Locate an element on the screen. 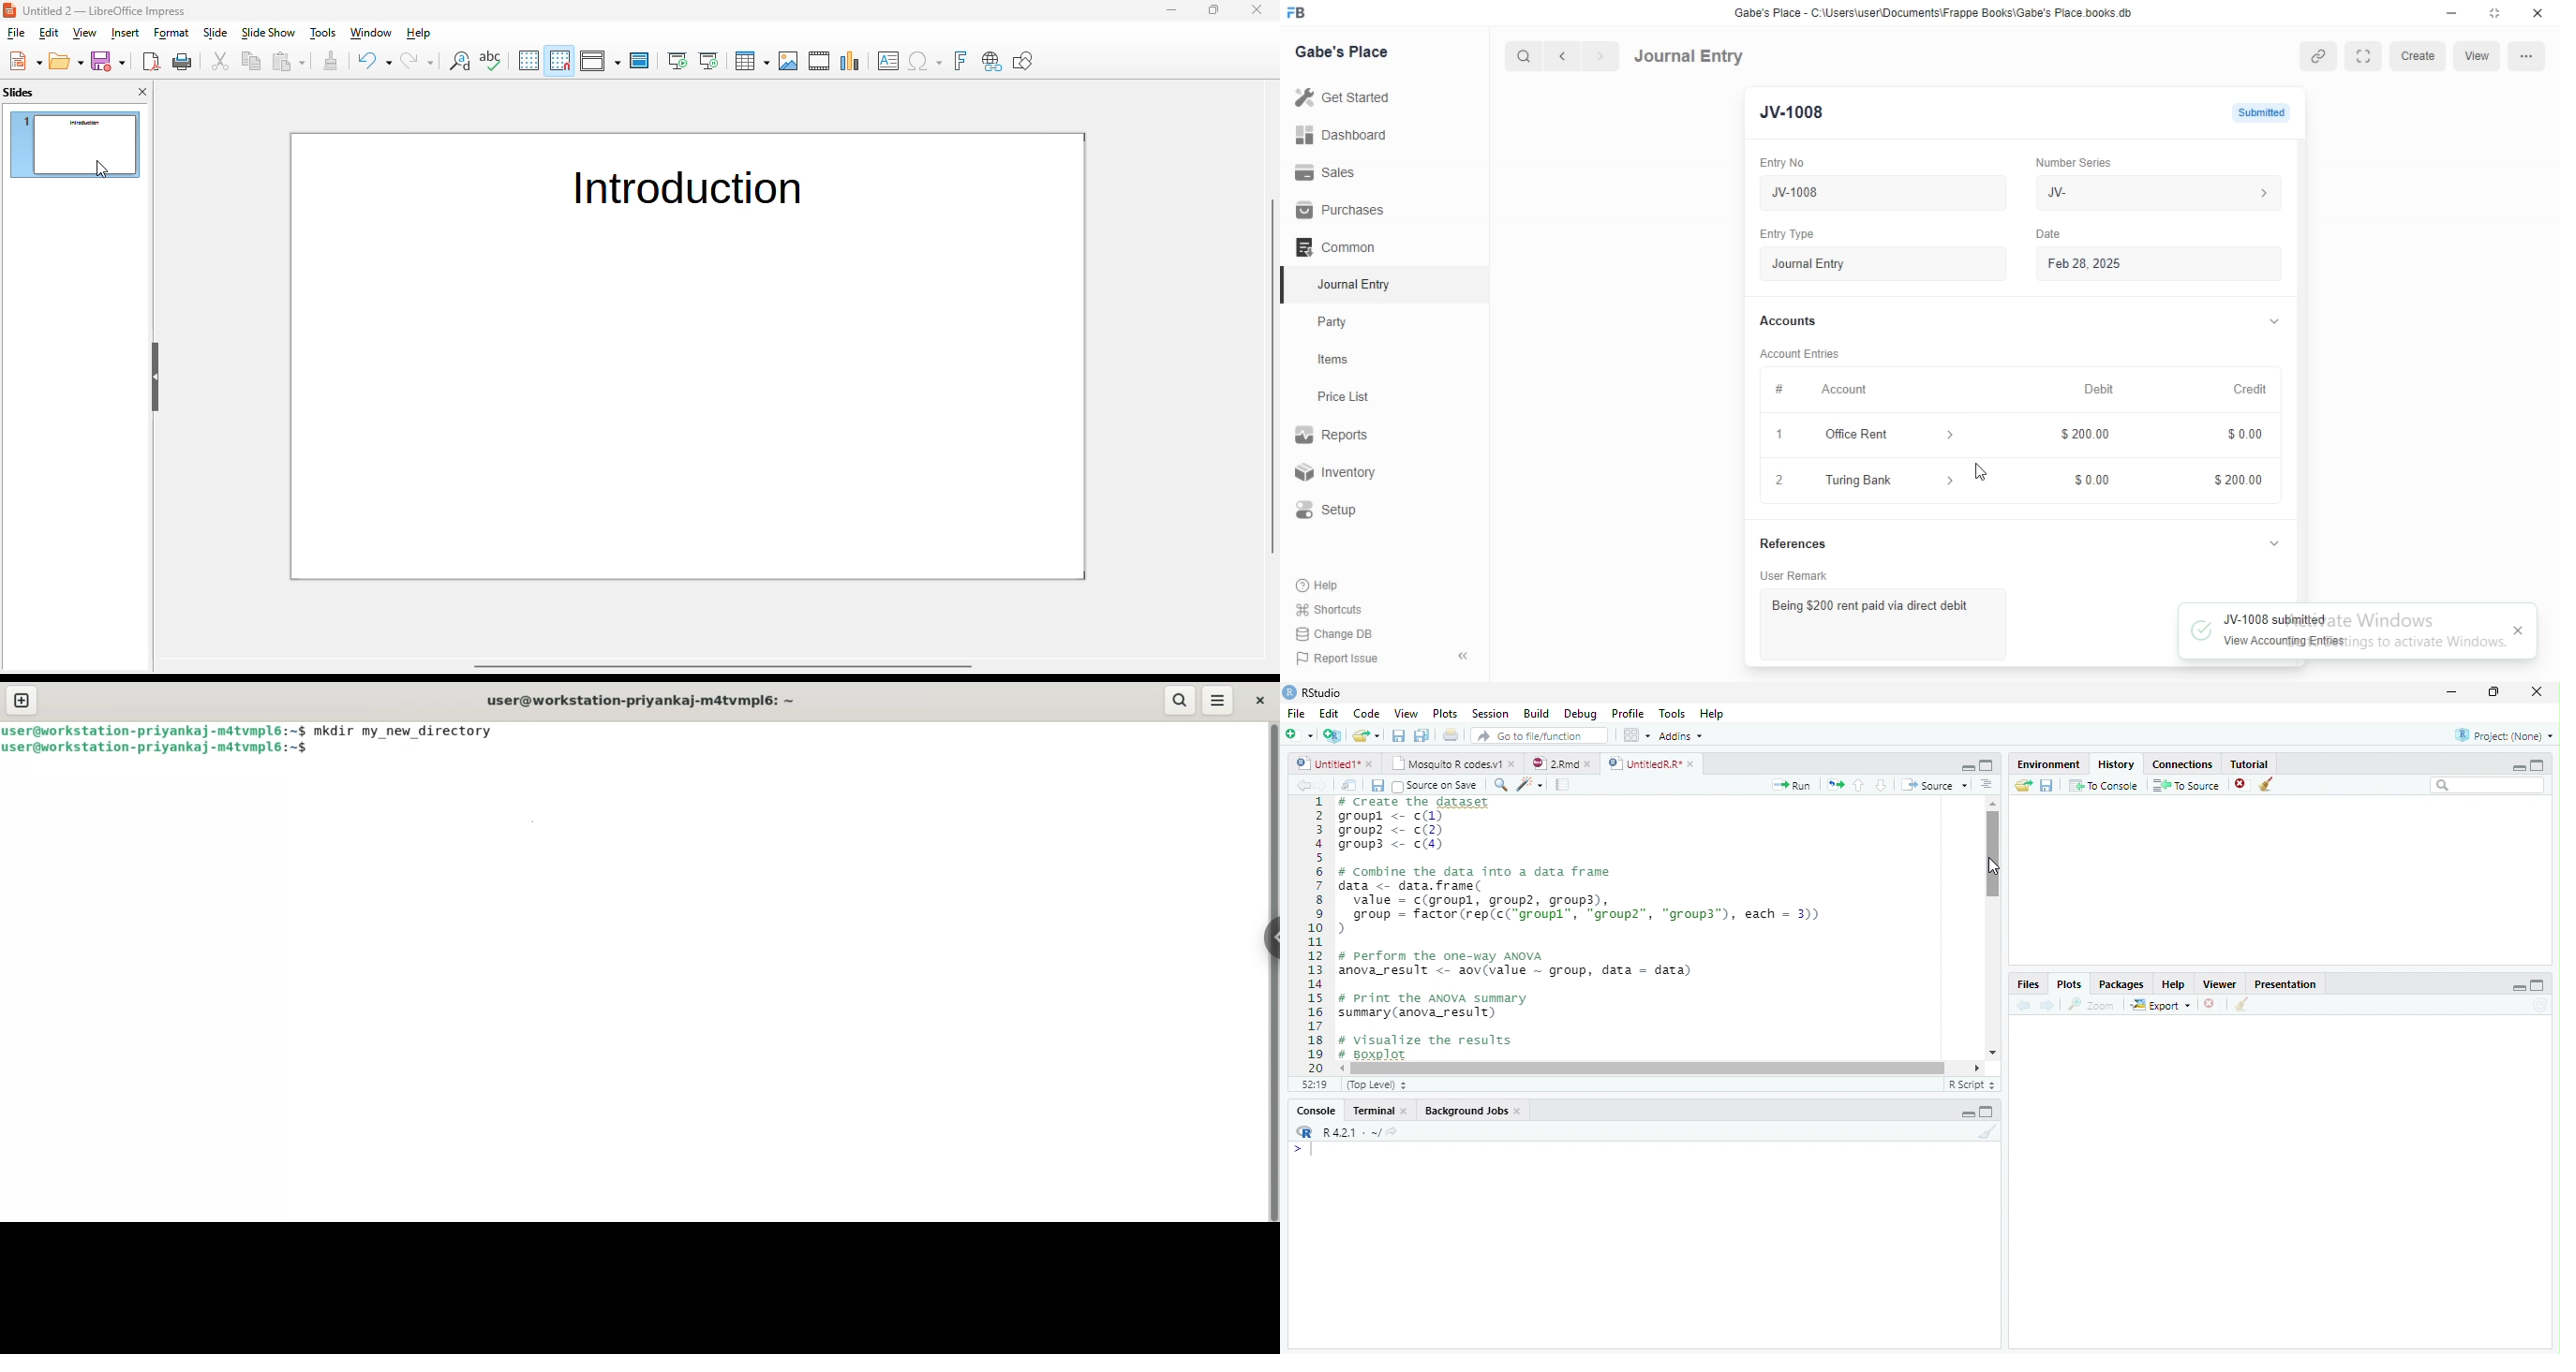 This screenshot has width=2576, height=1372. Delete is located at coordinates (2210, 1005).